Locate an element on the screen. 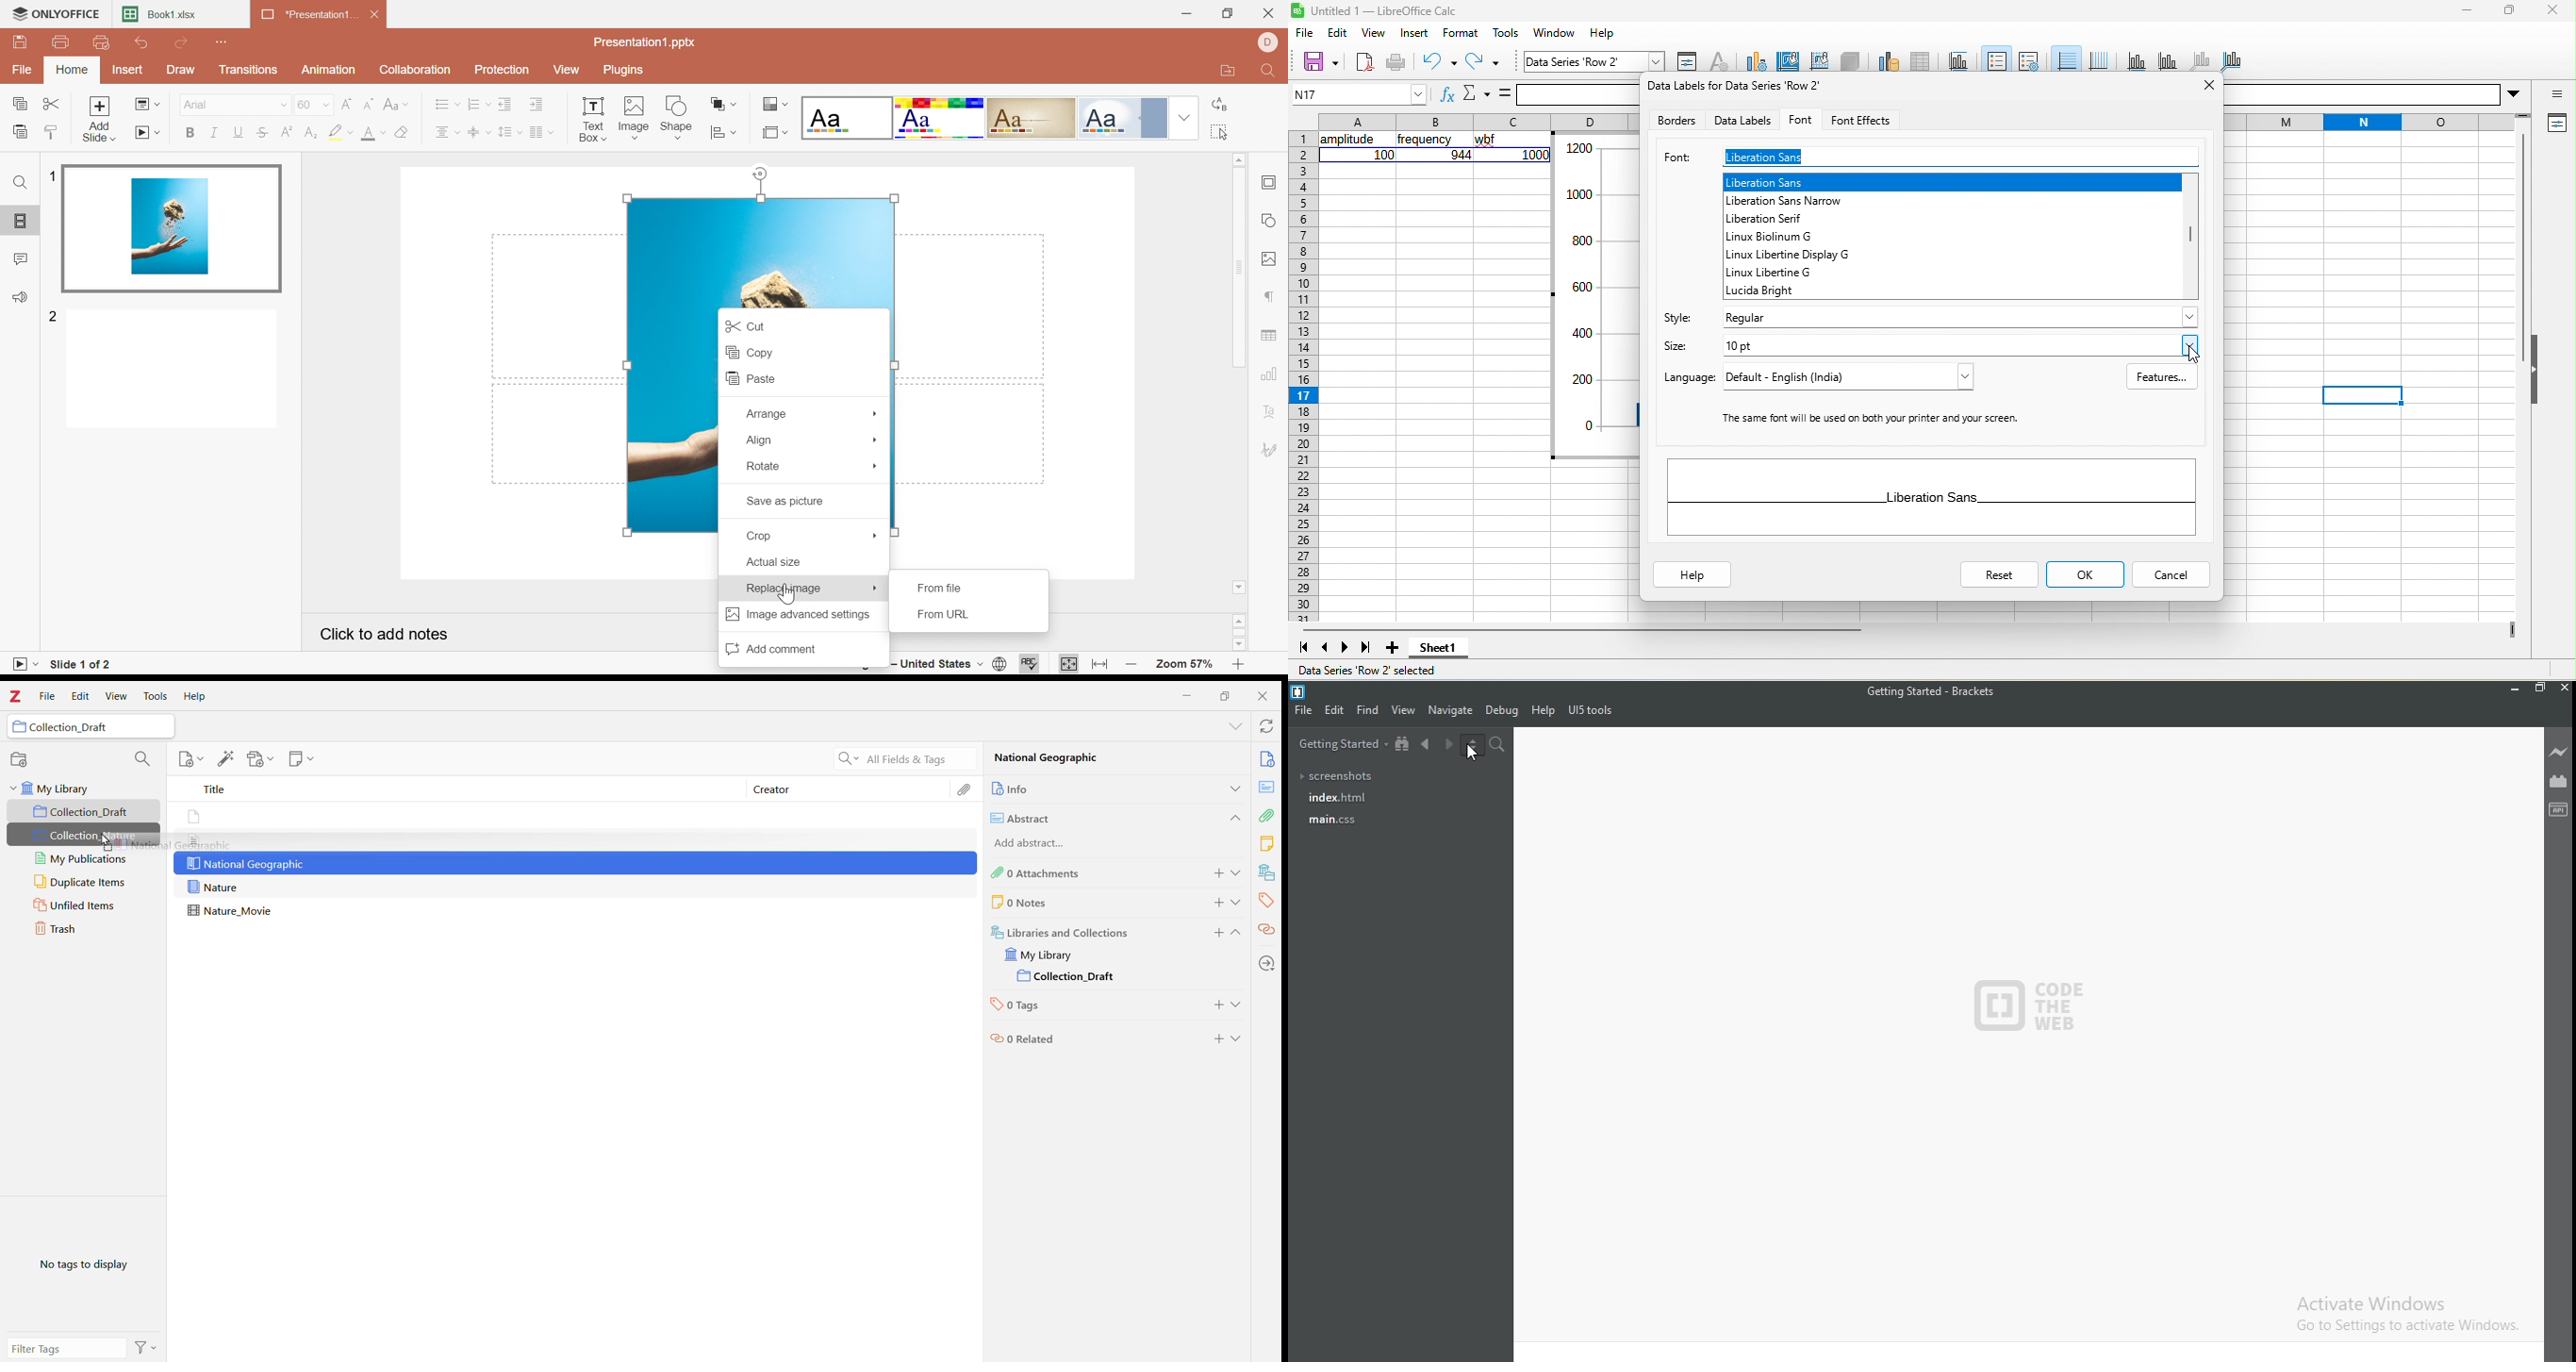  Collaboration is located at coordinates (417, 69).